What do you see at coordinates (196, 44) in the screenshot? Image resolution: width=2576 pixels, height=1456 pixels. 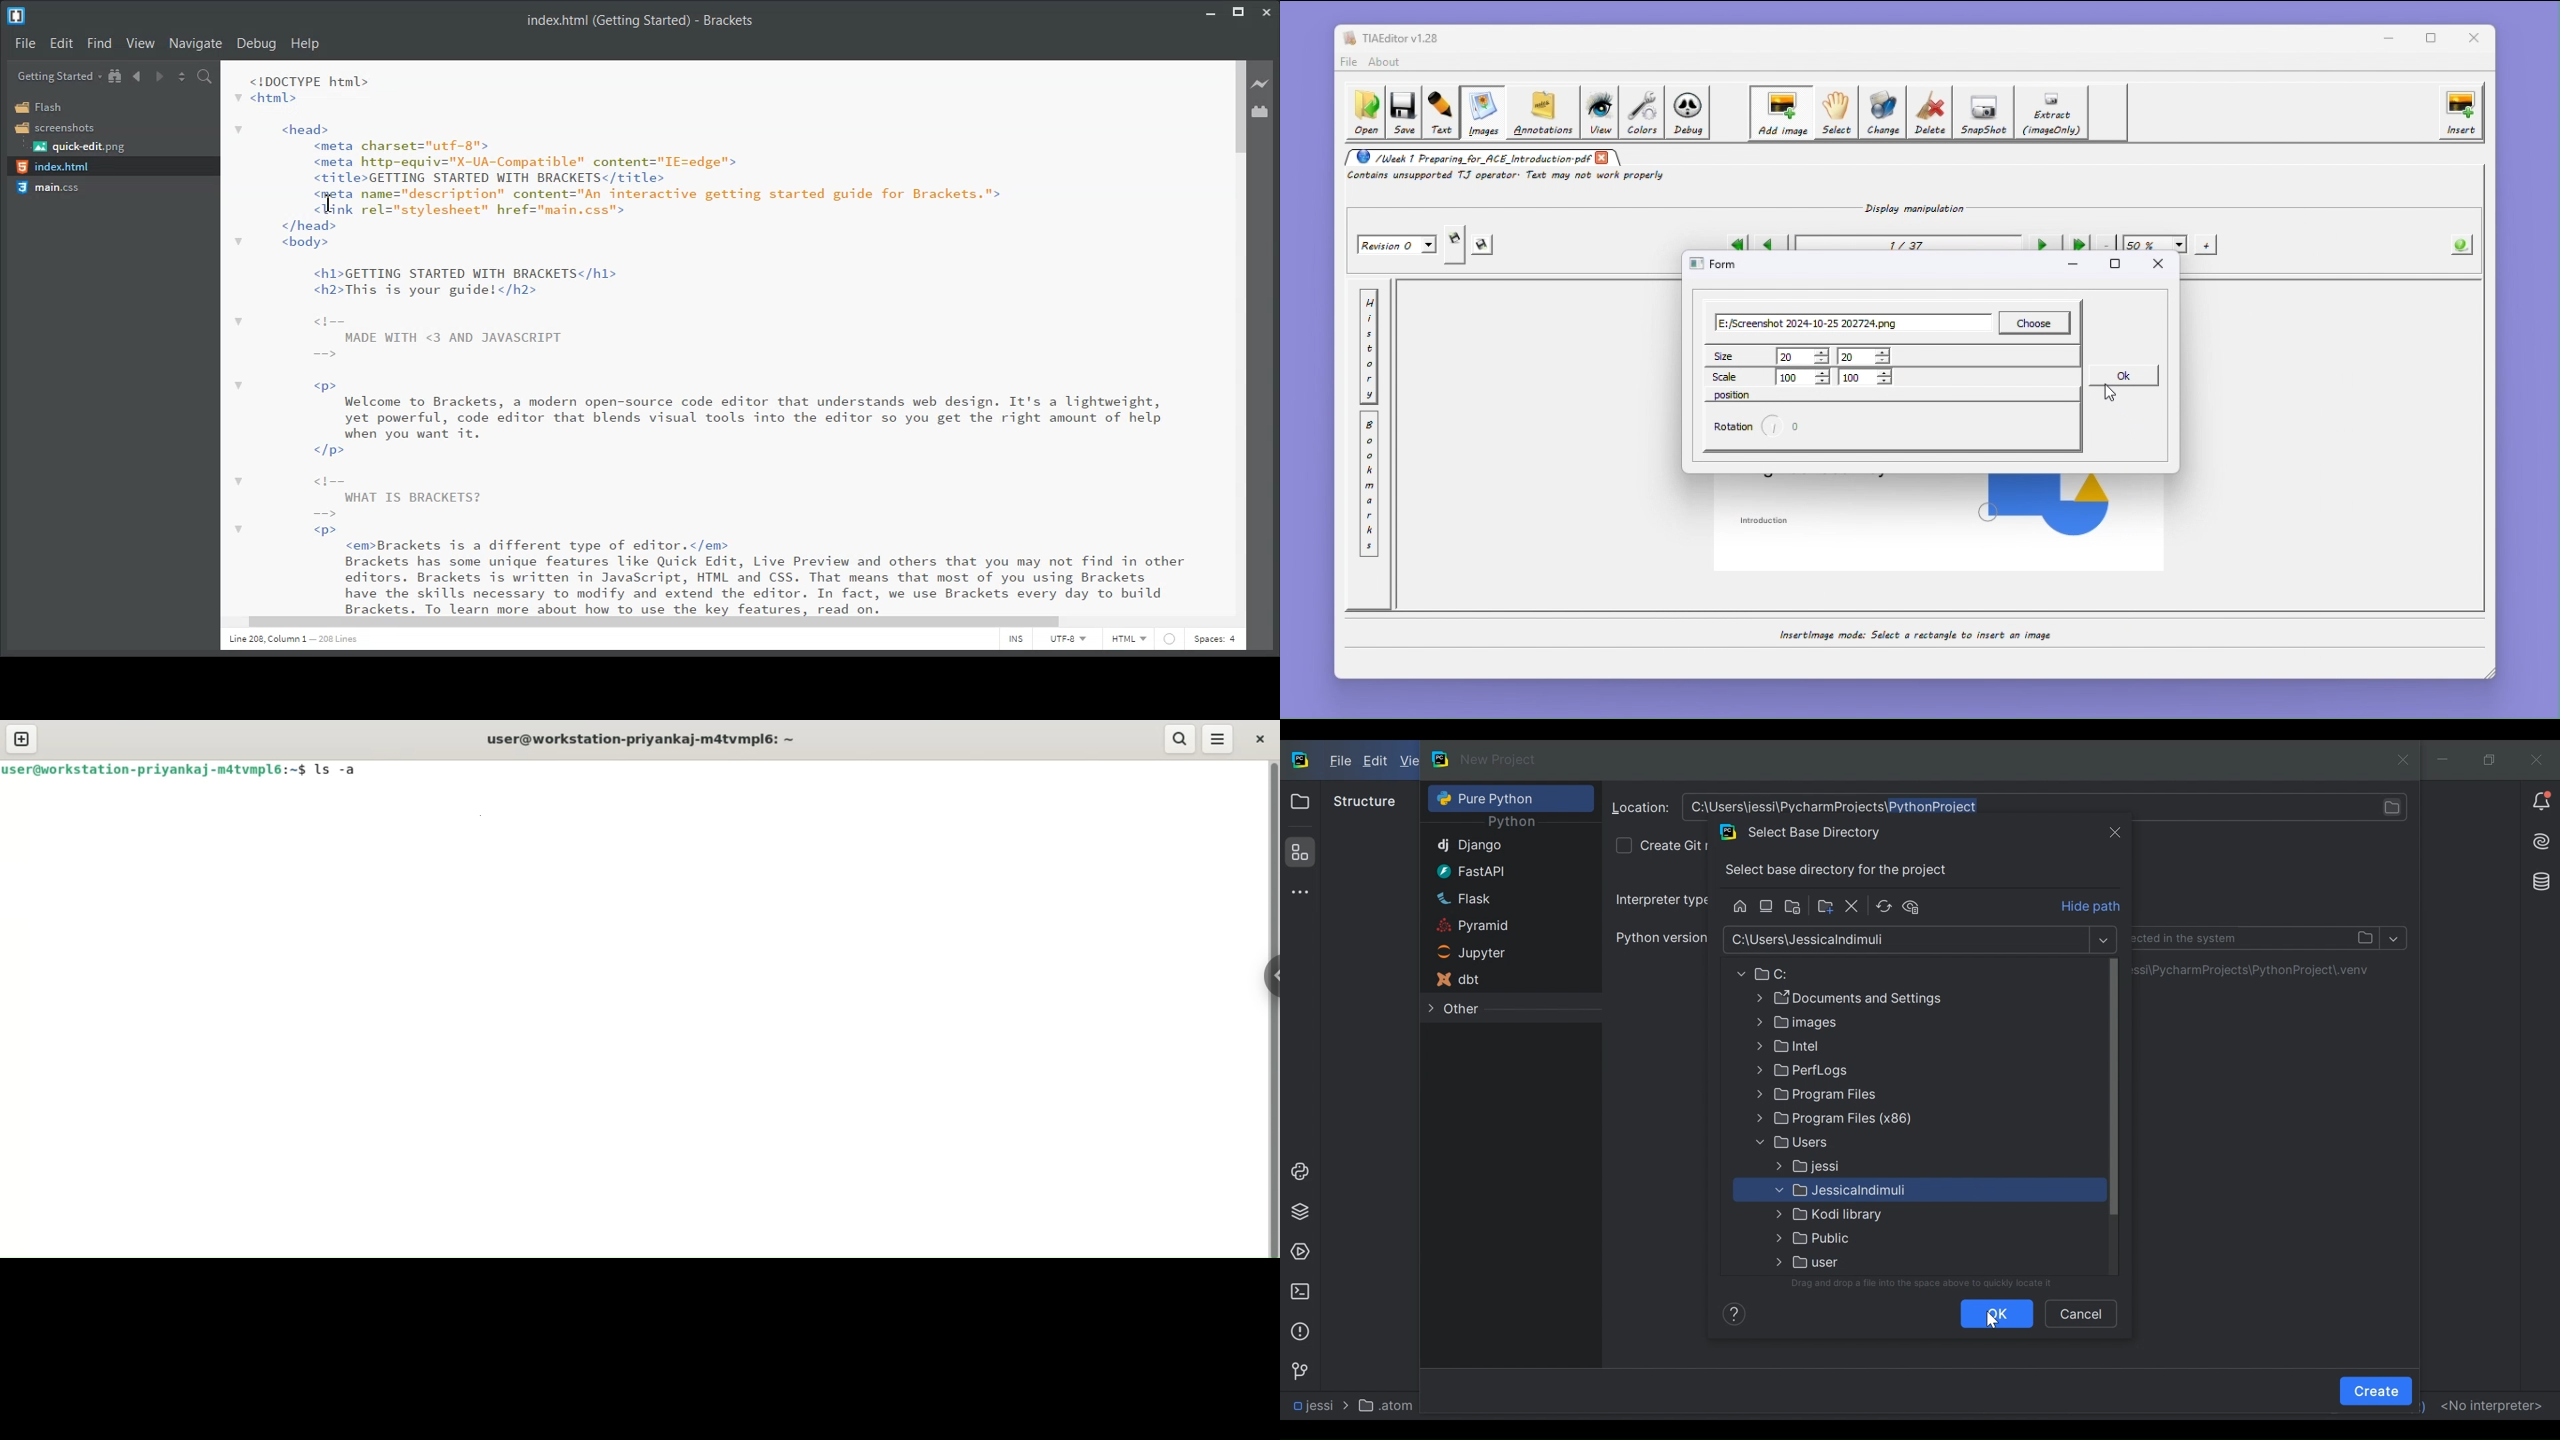 I see `Navigate` at bounding box center [196, 44].